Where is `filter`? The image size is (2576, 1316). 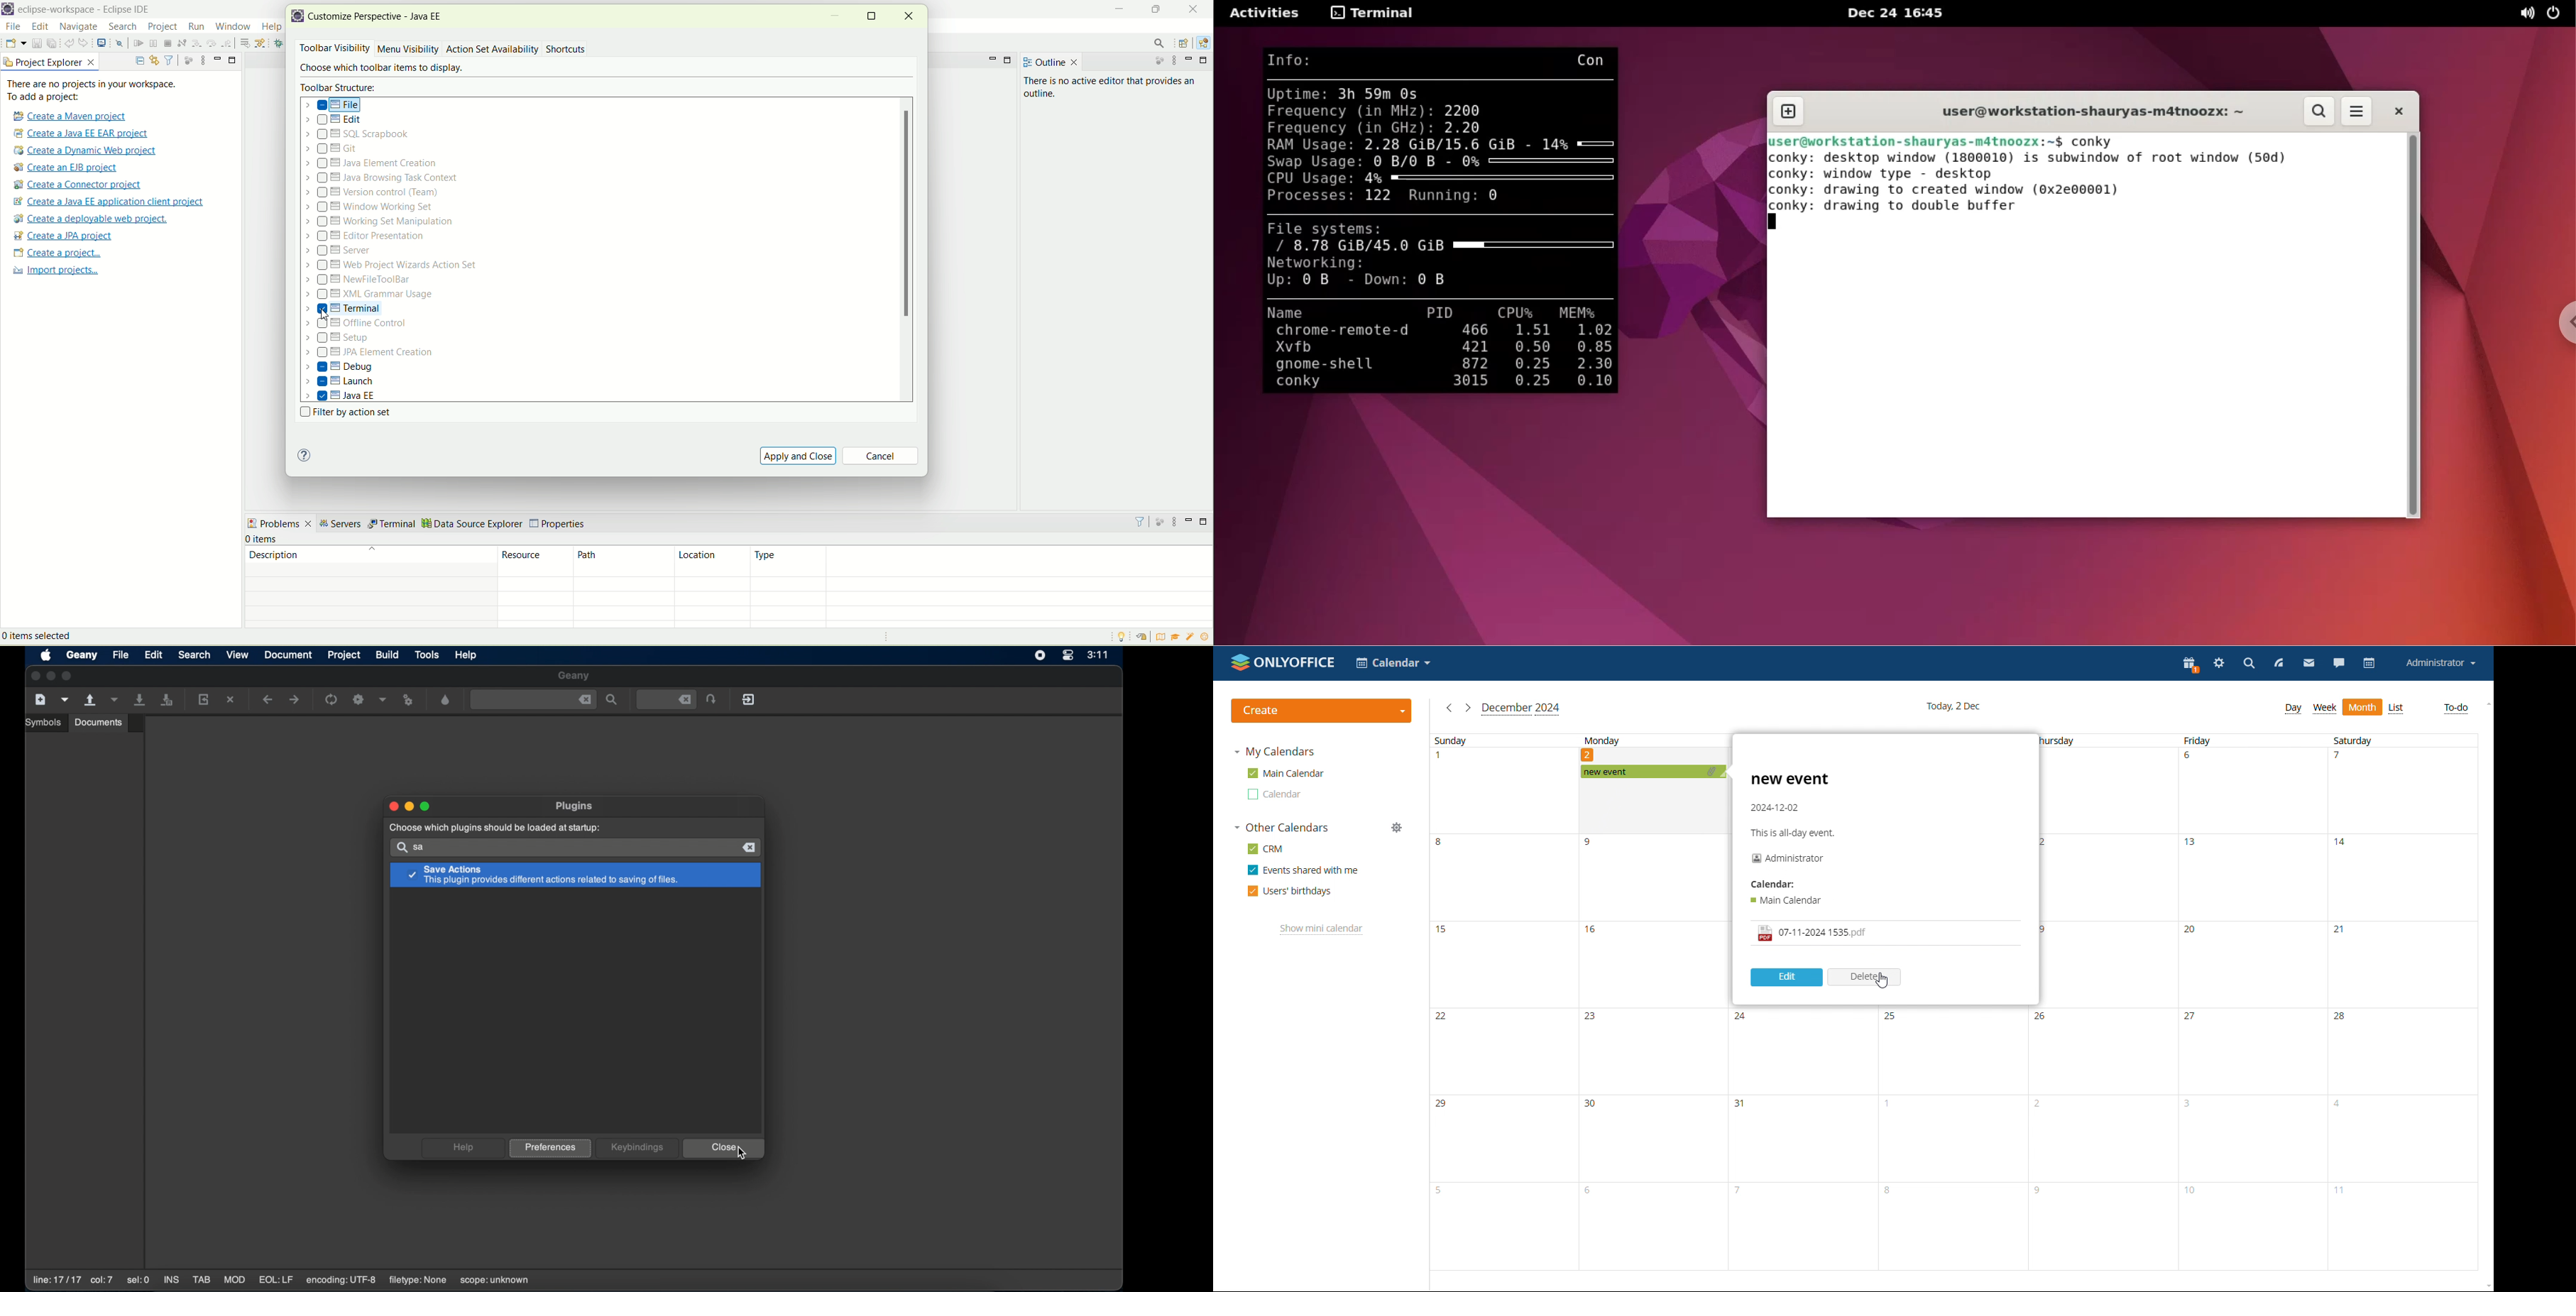
filter is located at coordinates (1140, 521).